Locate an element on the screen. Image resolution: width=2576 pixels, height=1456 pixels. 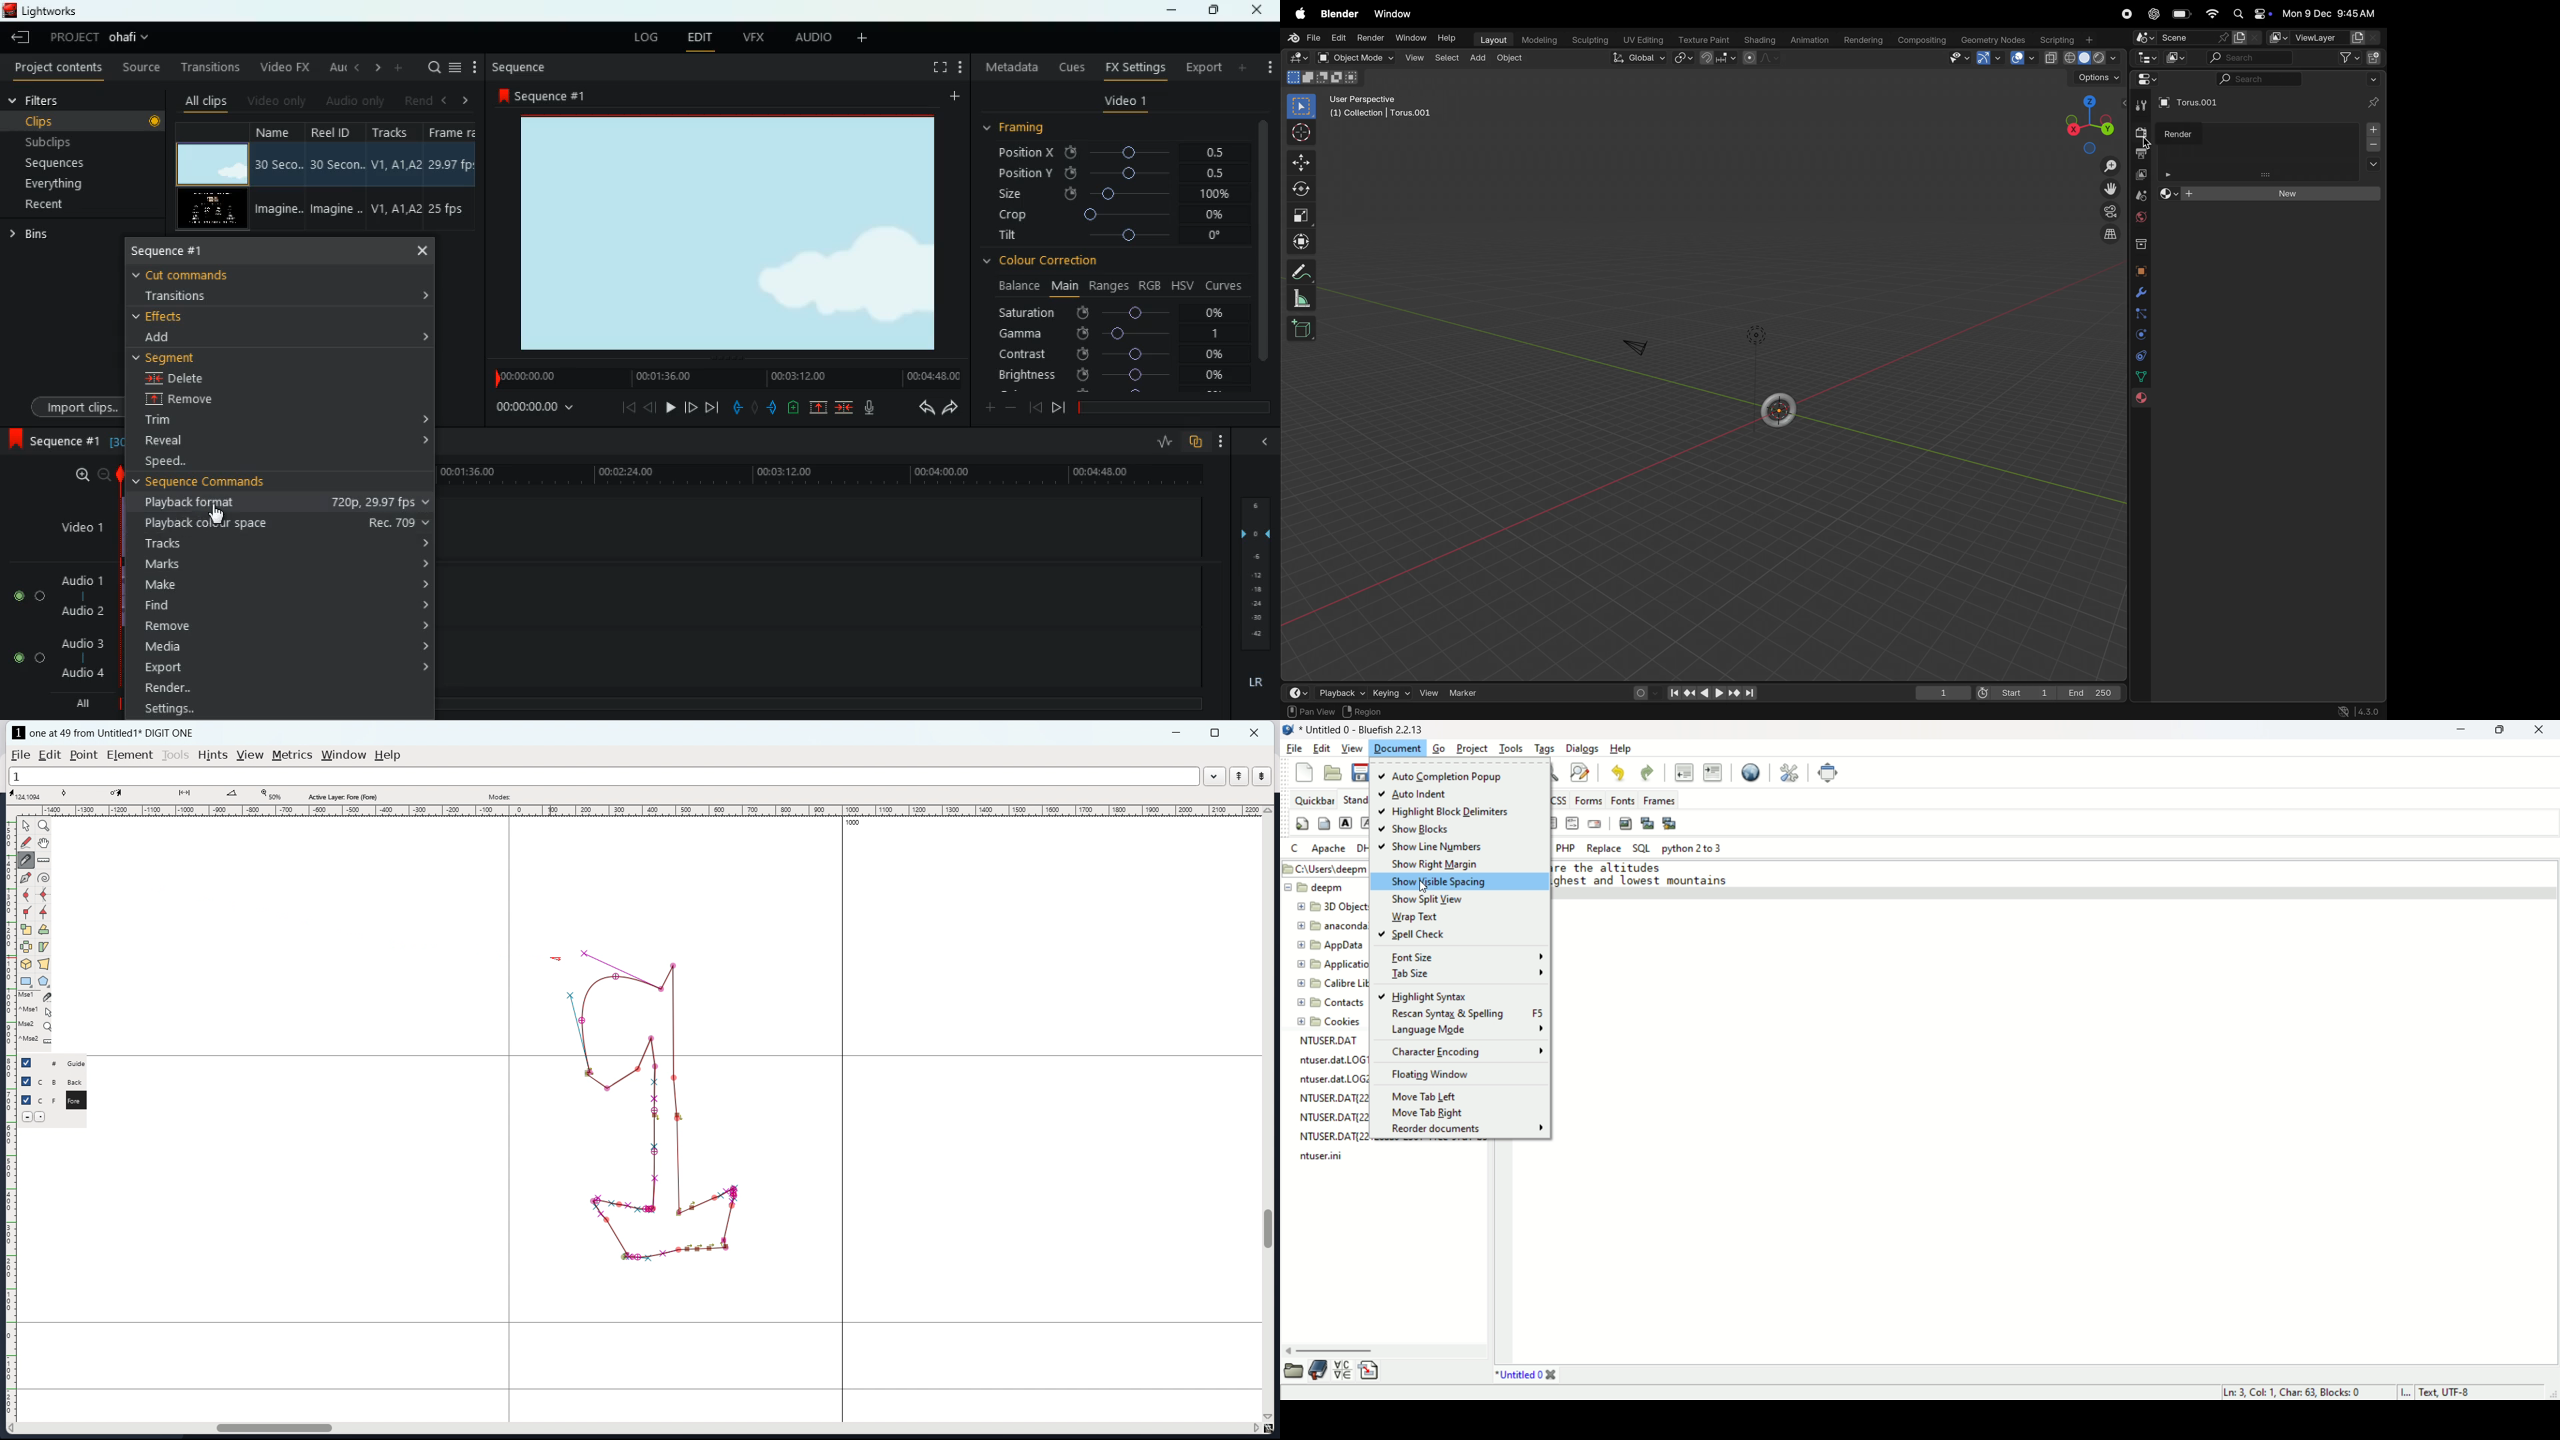
forms is located at coordinates (1588, 799).